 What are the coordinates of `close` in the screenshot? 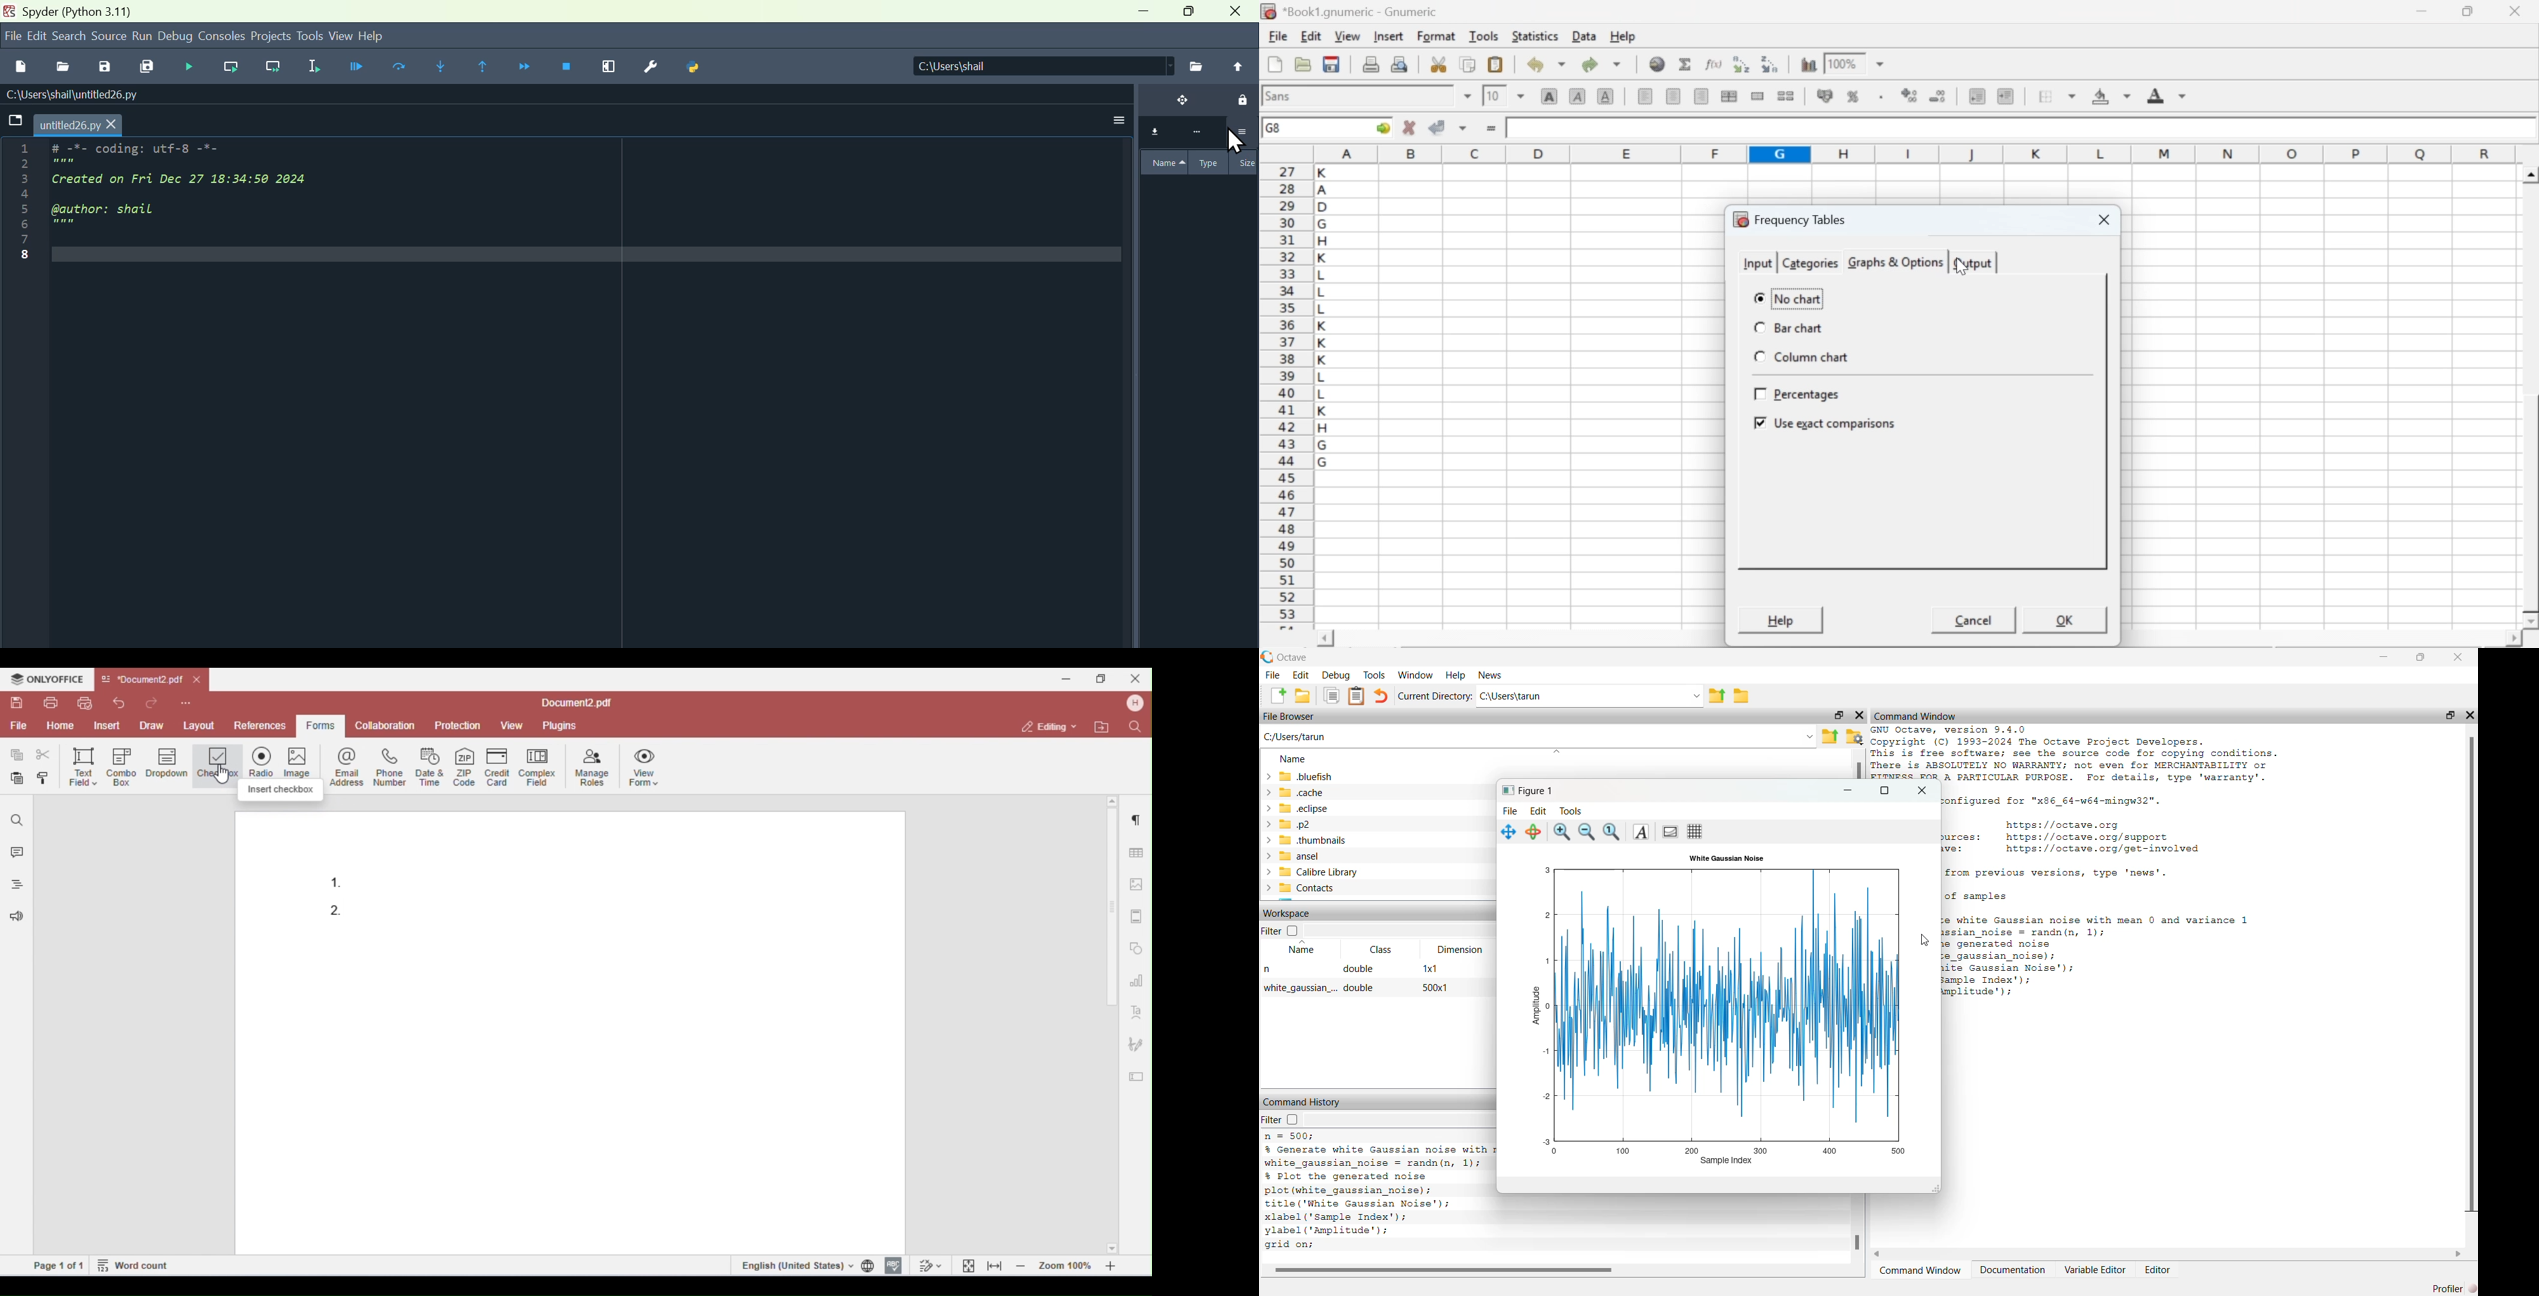 It's located at (1862, 715).